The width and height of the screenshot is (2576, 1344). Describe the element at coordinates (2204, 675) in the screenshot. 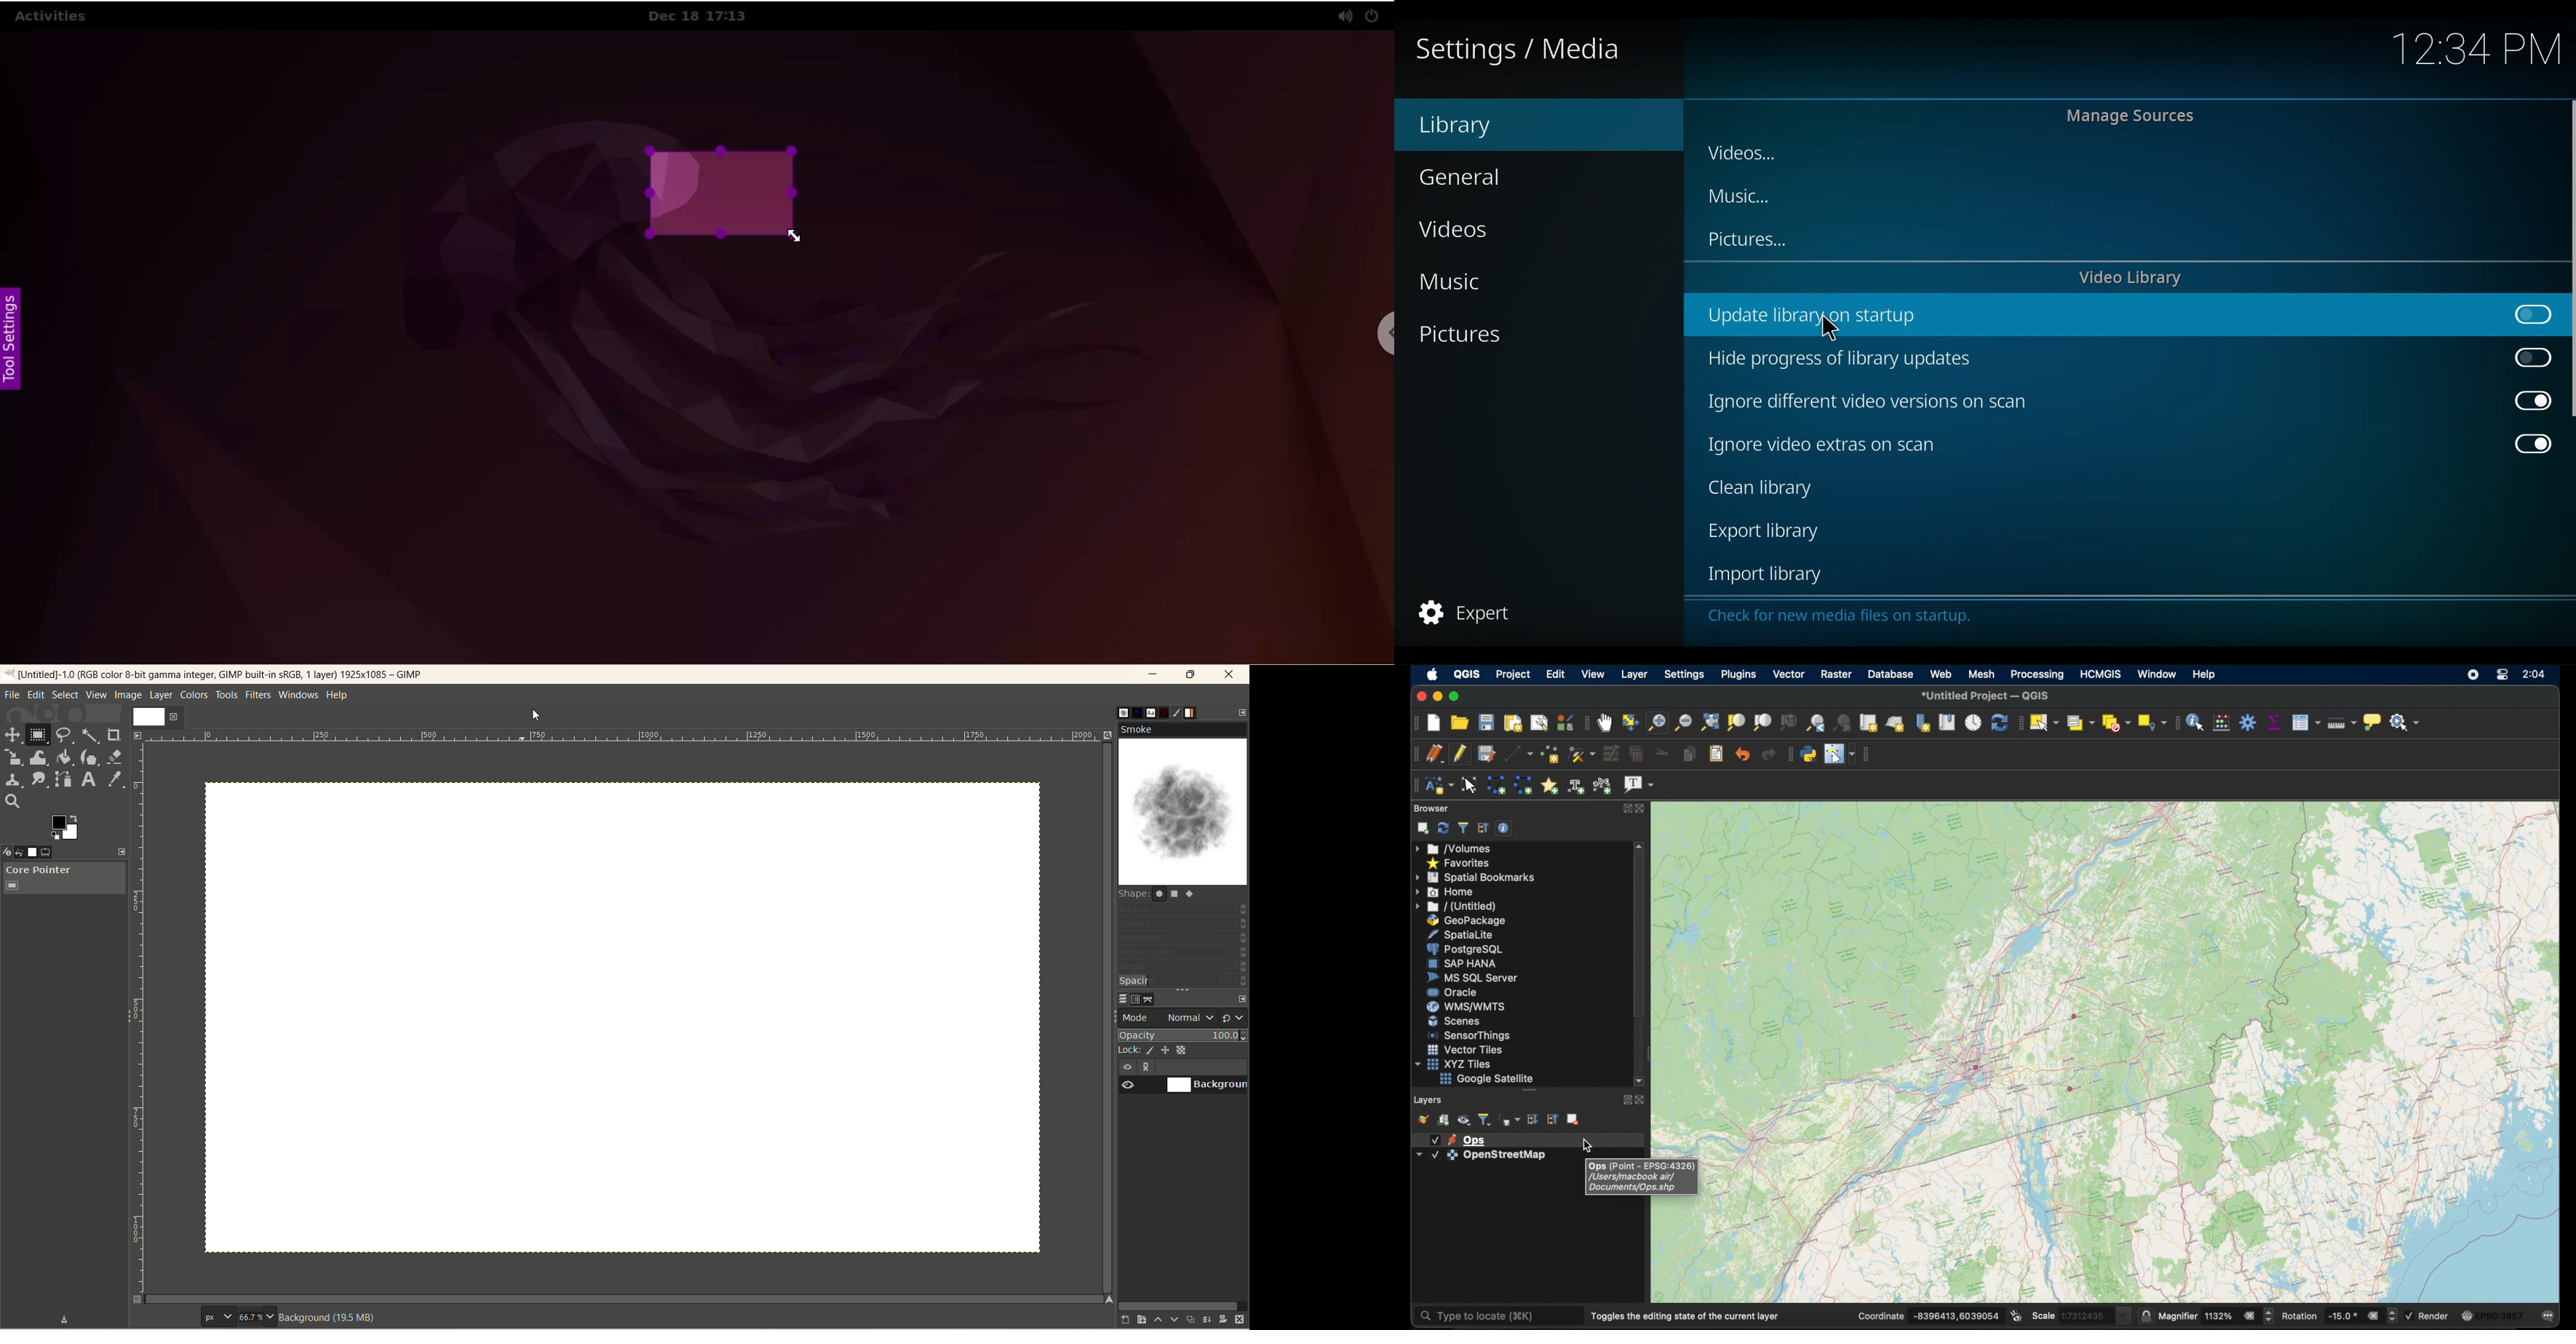

I see `help` at that location.